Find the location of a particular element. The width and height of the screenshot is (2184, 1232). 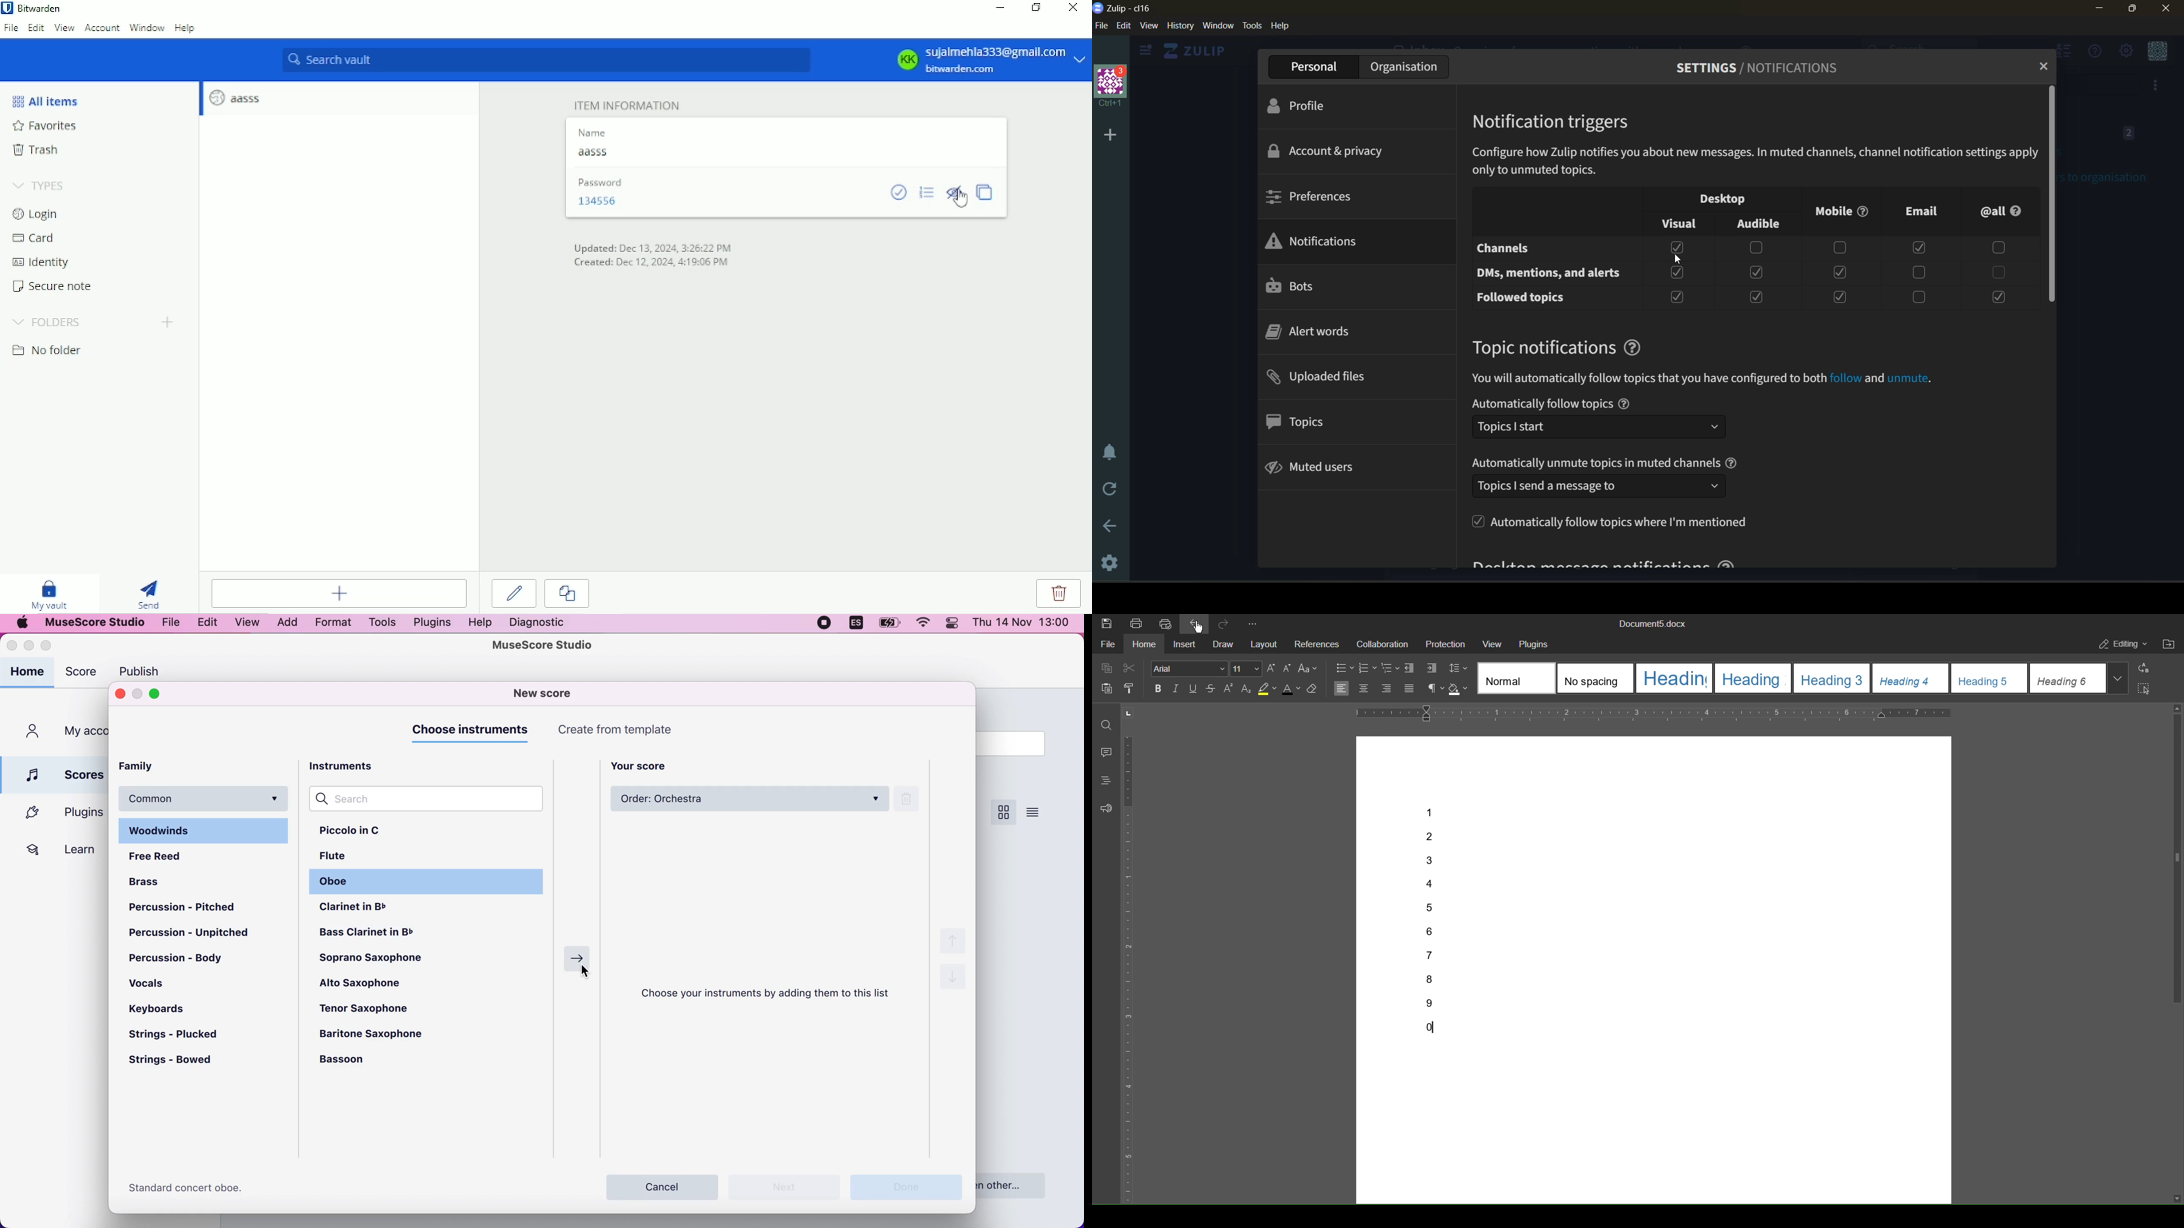

help is located at coordinates (1282, 25).